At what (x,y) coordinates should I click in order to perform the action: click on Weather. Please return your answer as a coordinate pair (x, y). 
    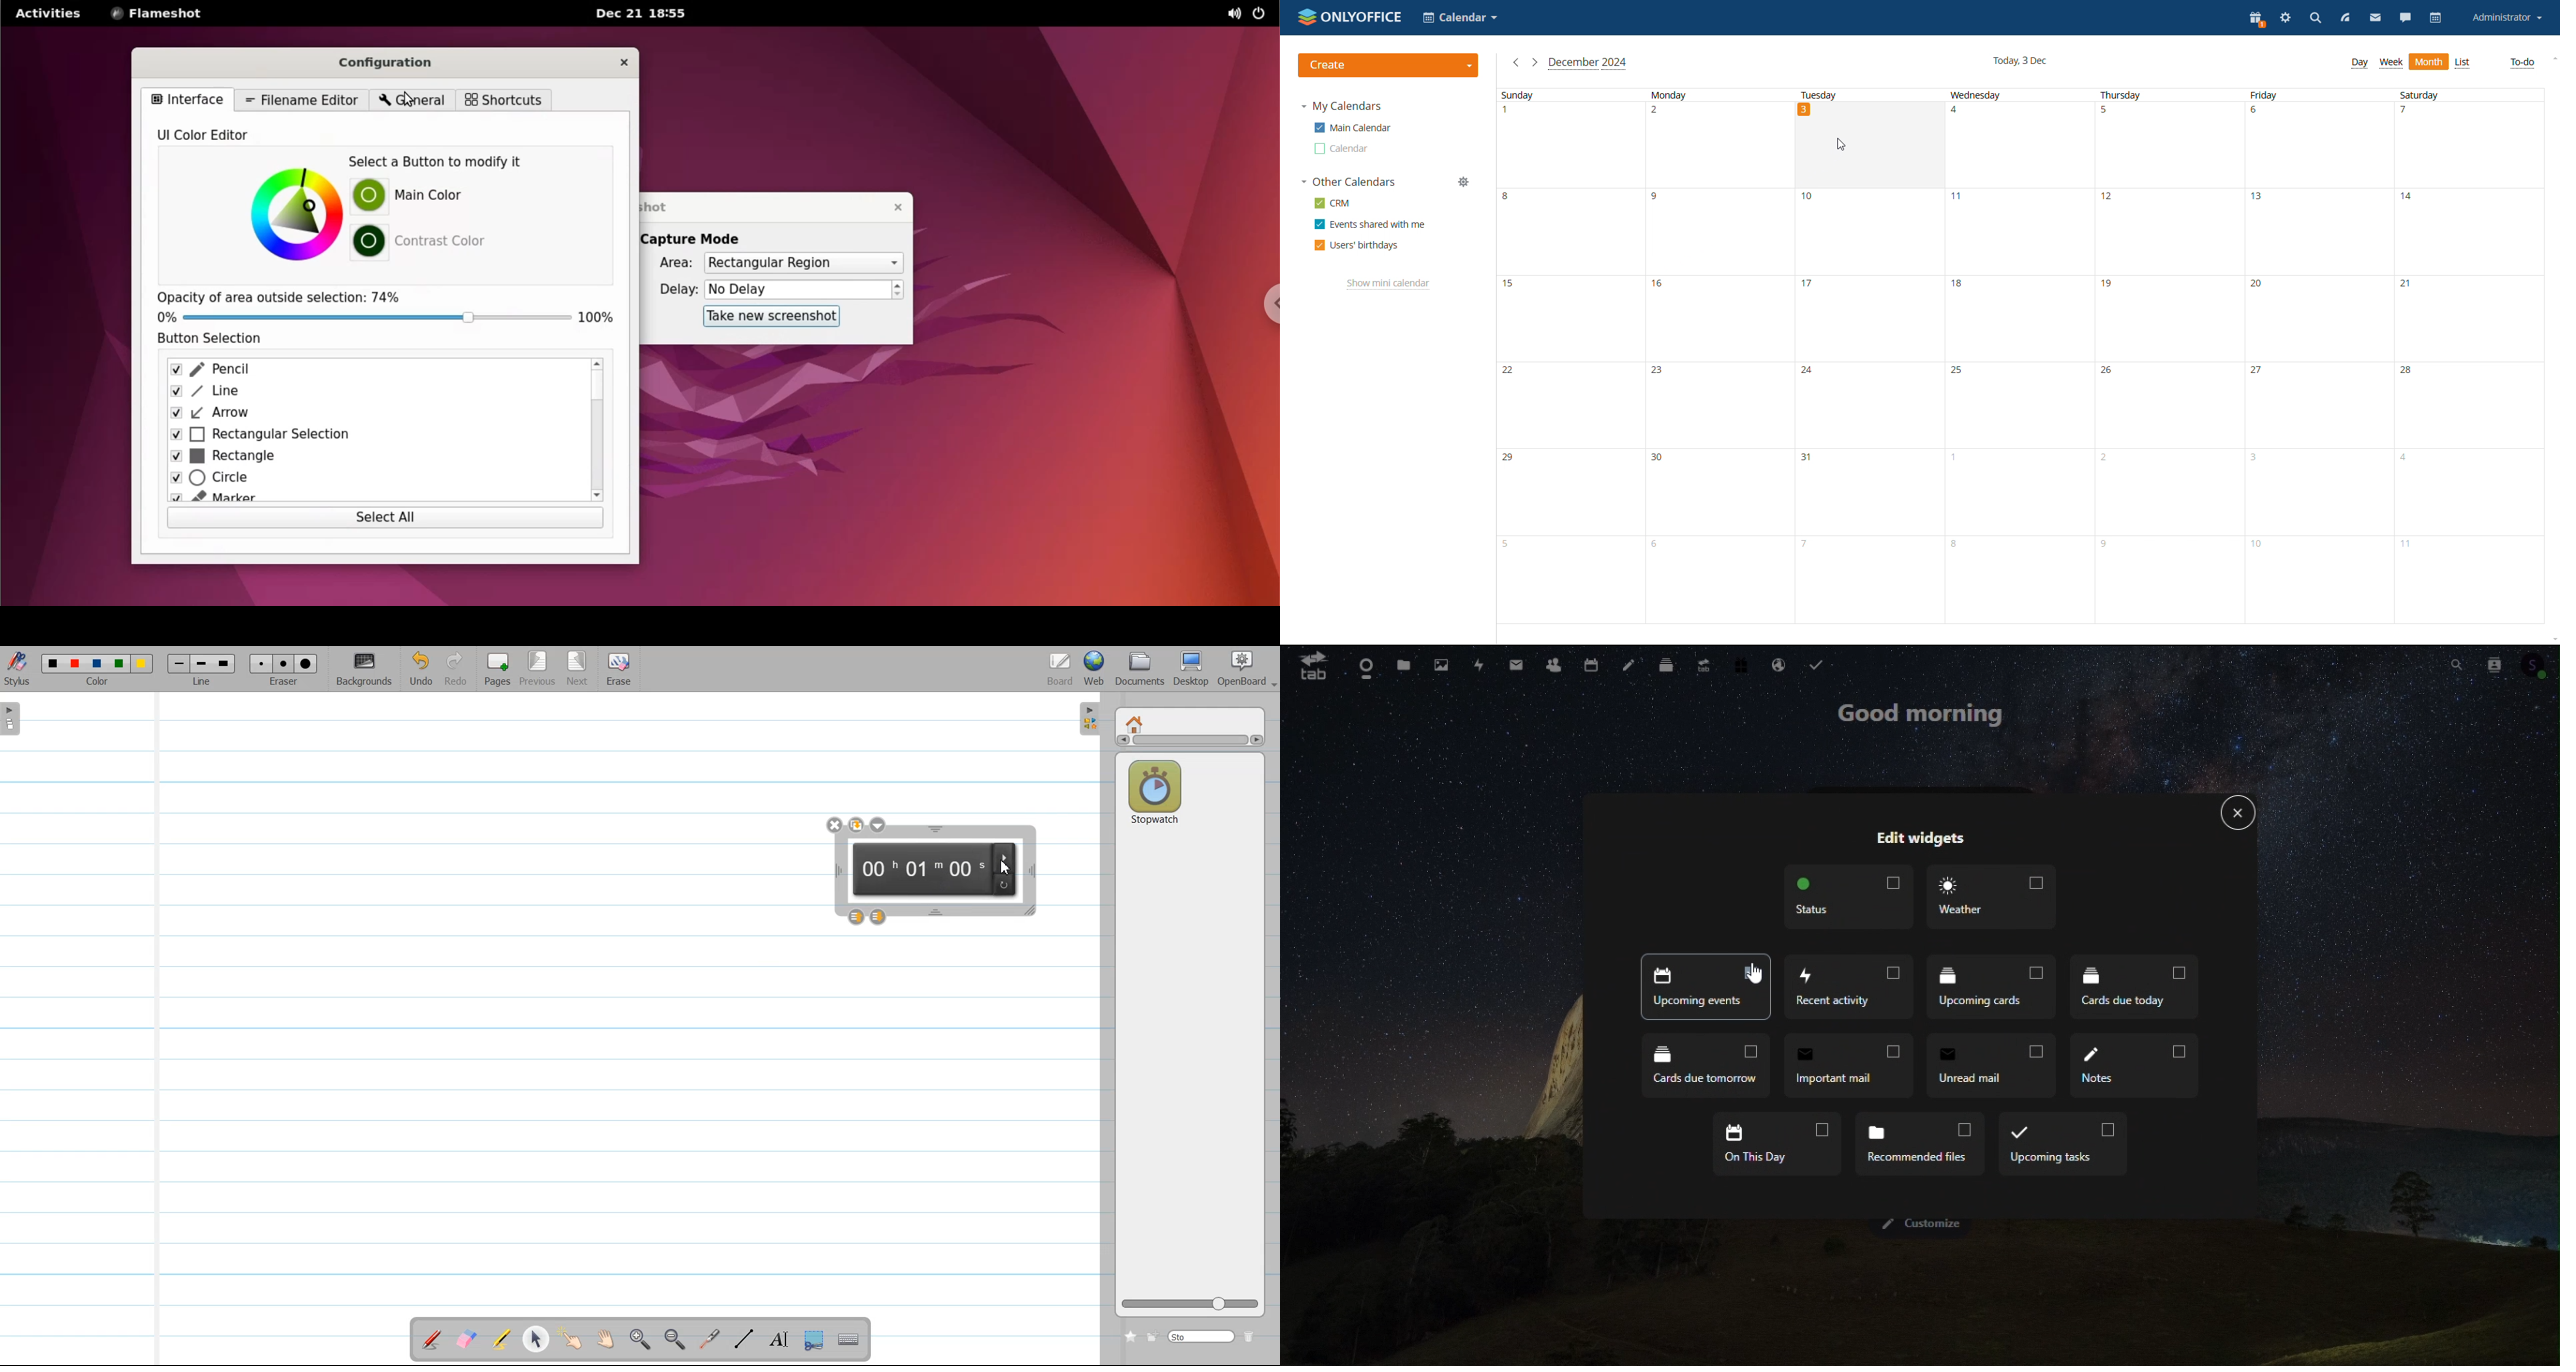
    Looking at the image, I should click on (1990, 897).